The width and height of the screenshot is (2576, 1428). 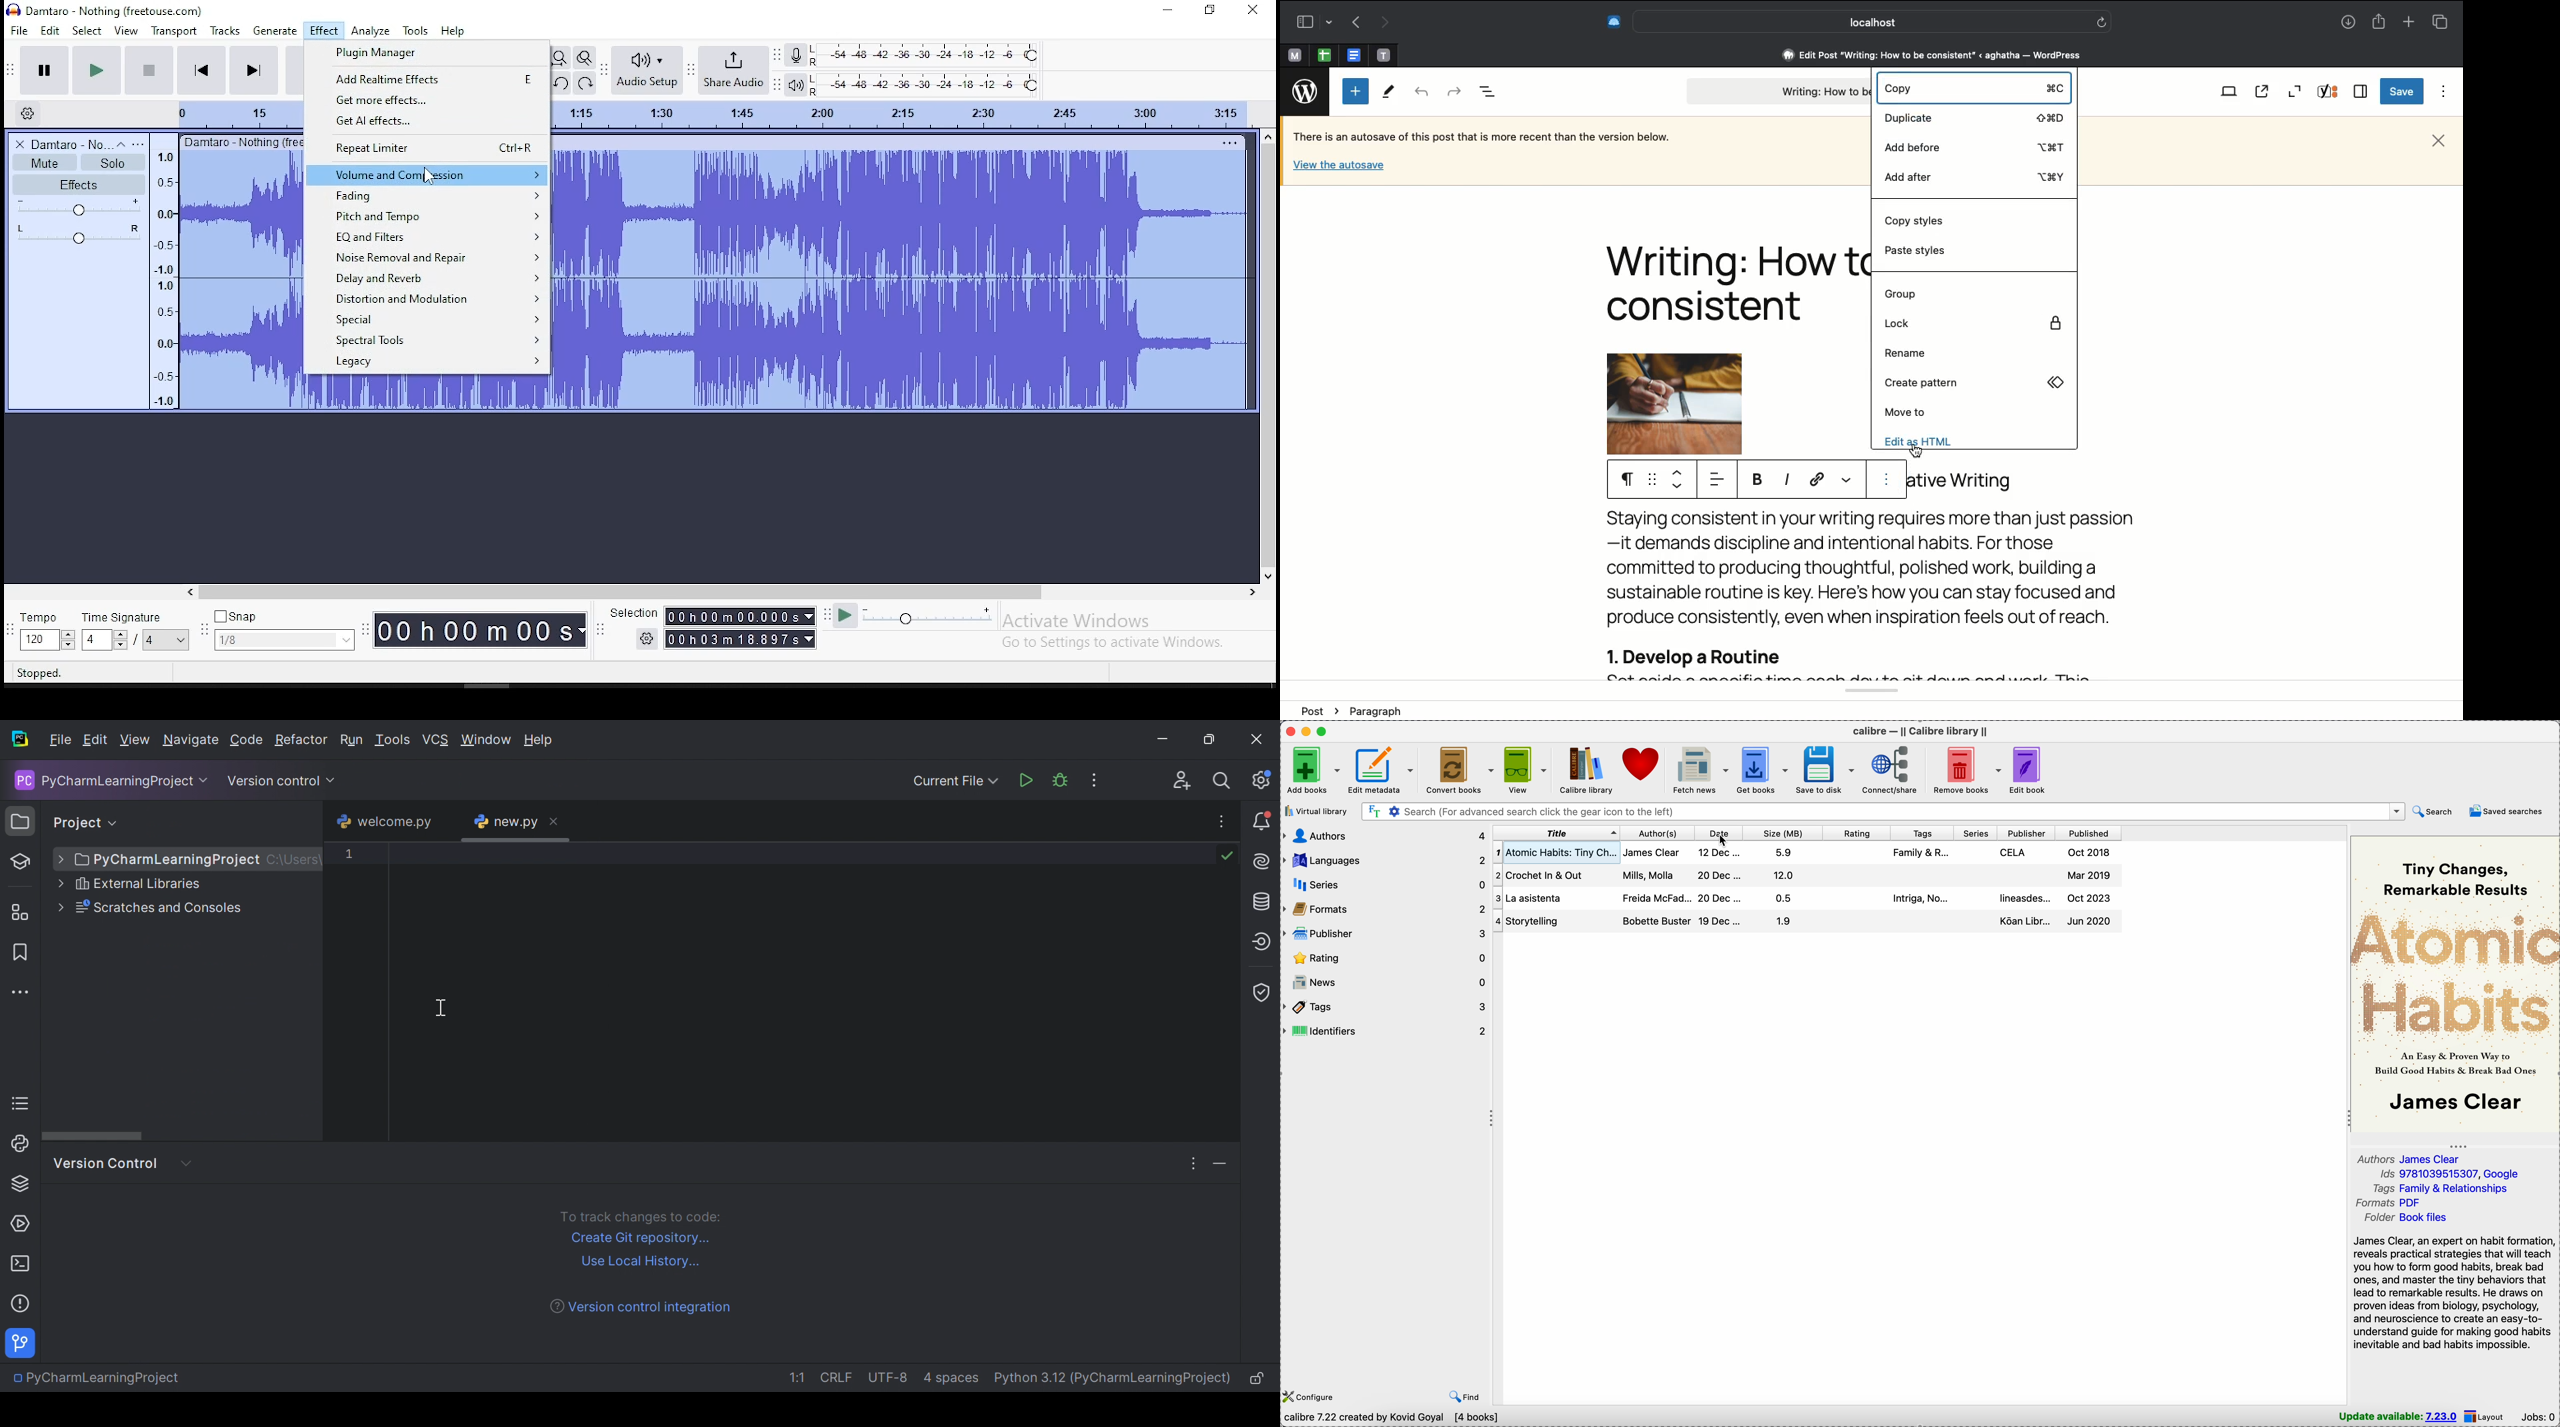 What do you see at coordinates (104, 1381) in the screenshot?
I see `PyCharmLearningProject` at bounding box center [104, 1381].